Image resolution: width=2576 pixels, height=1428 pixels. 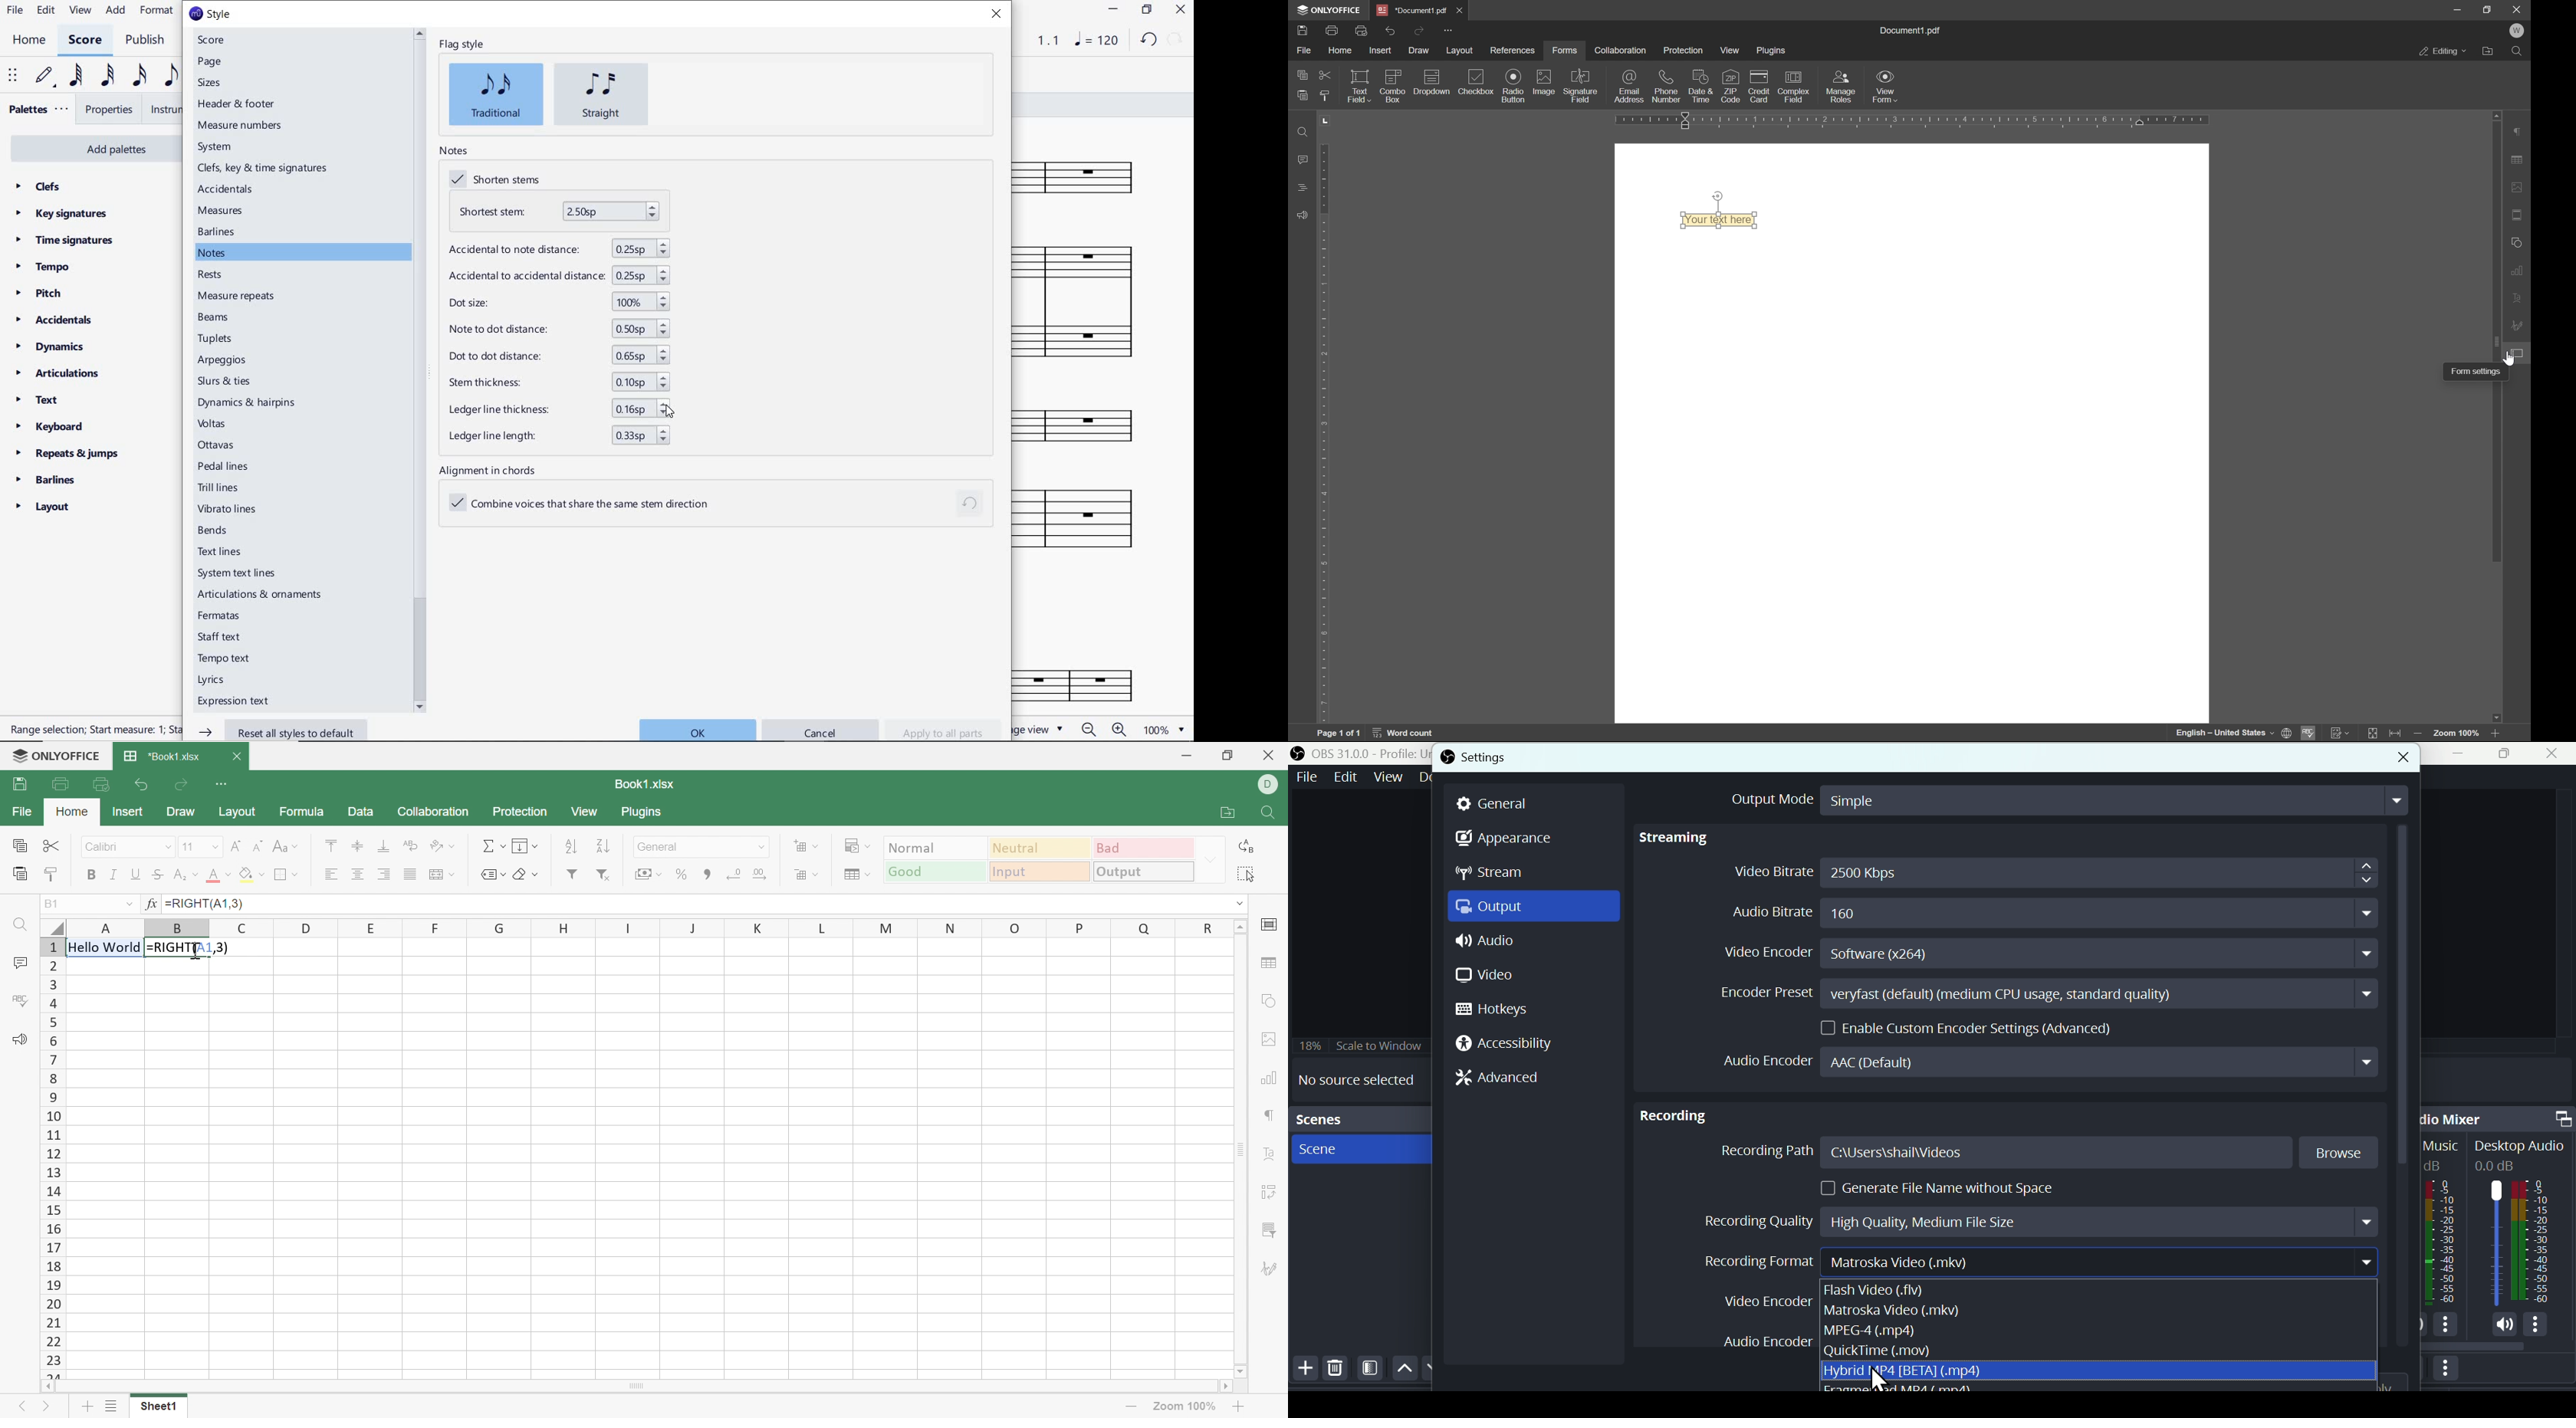 What do you see at coordinates (1513, 50) in the screenshot?
I see `references` at bounding box center [1513, 50].